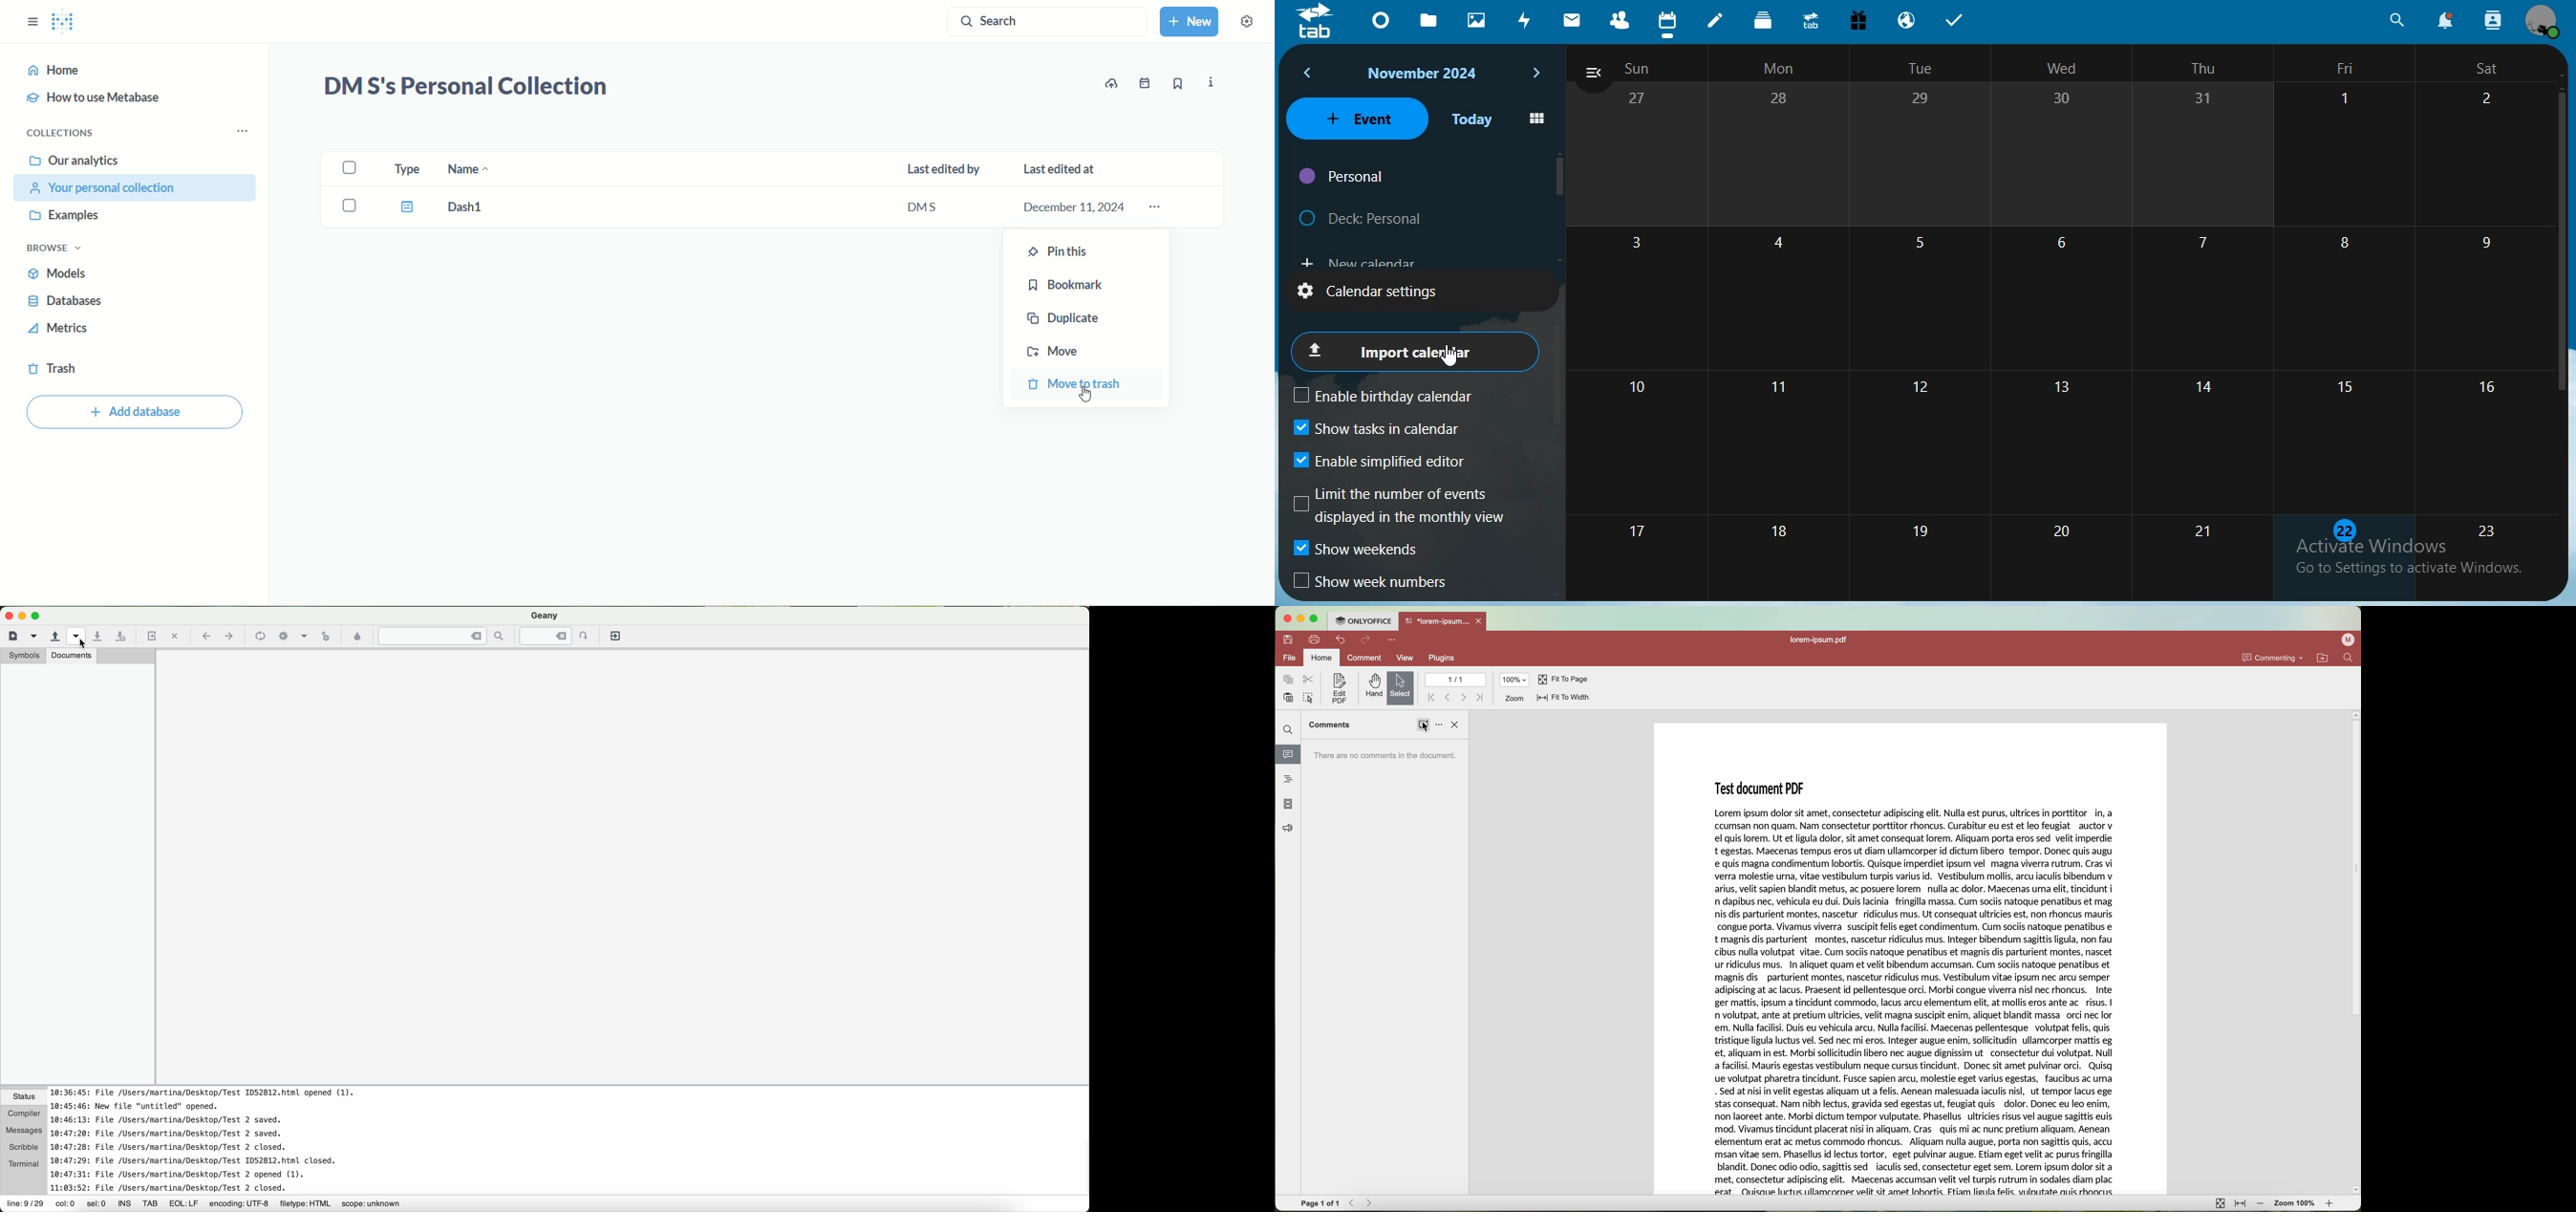  I want to click on import calendar, so click(1412, 351).